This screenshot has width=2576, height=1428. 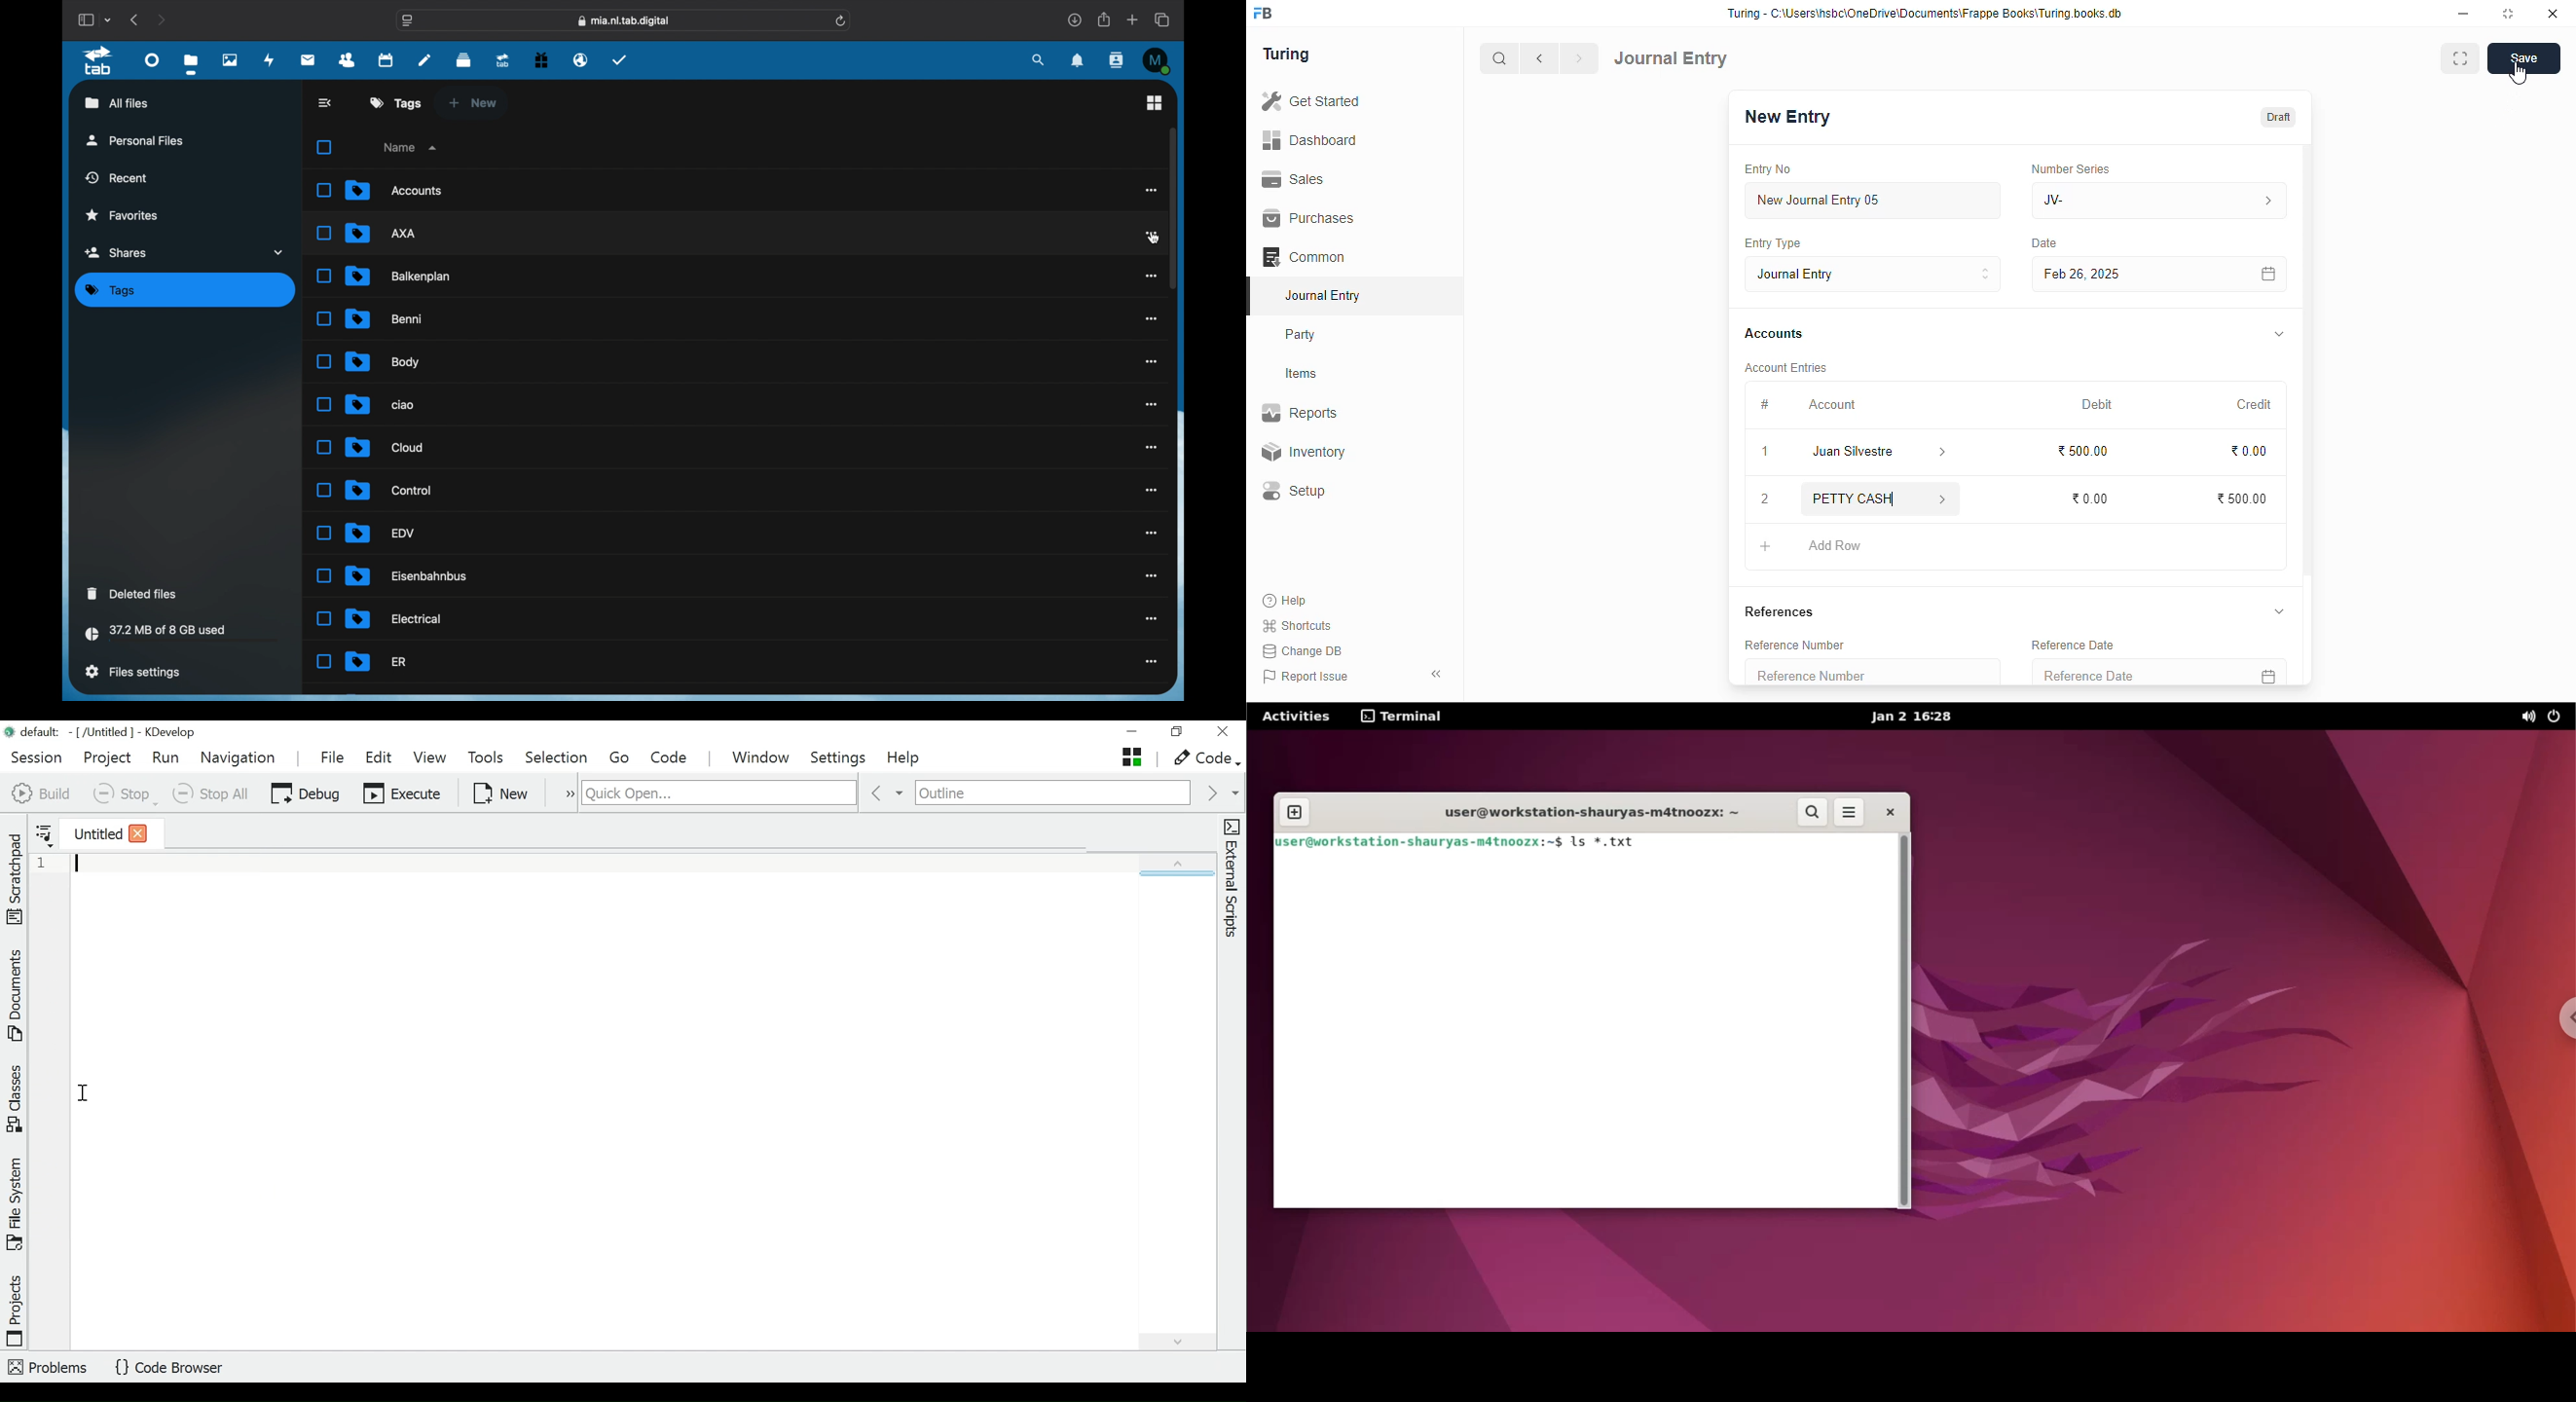 What do you see at coordinates (1152, 317) in the screenshot?
I see `more options` at bounding box center [1152, 317].